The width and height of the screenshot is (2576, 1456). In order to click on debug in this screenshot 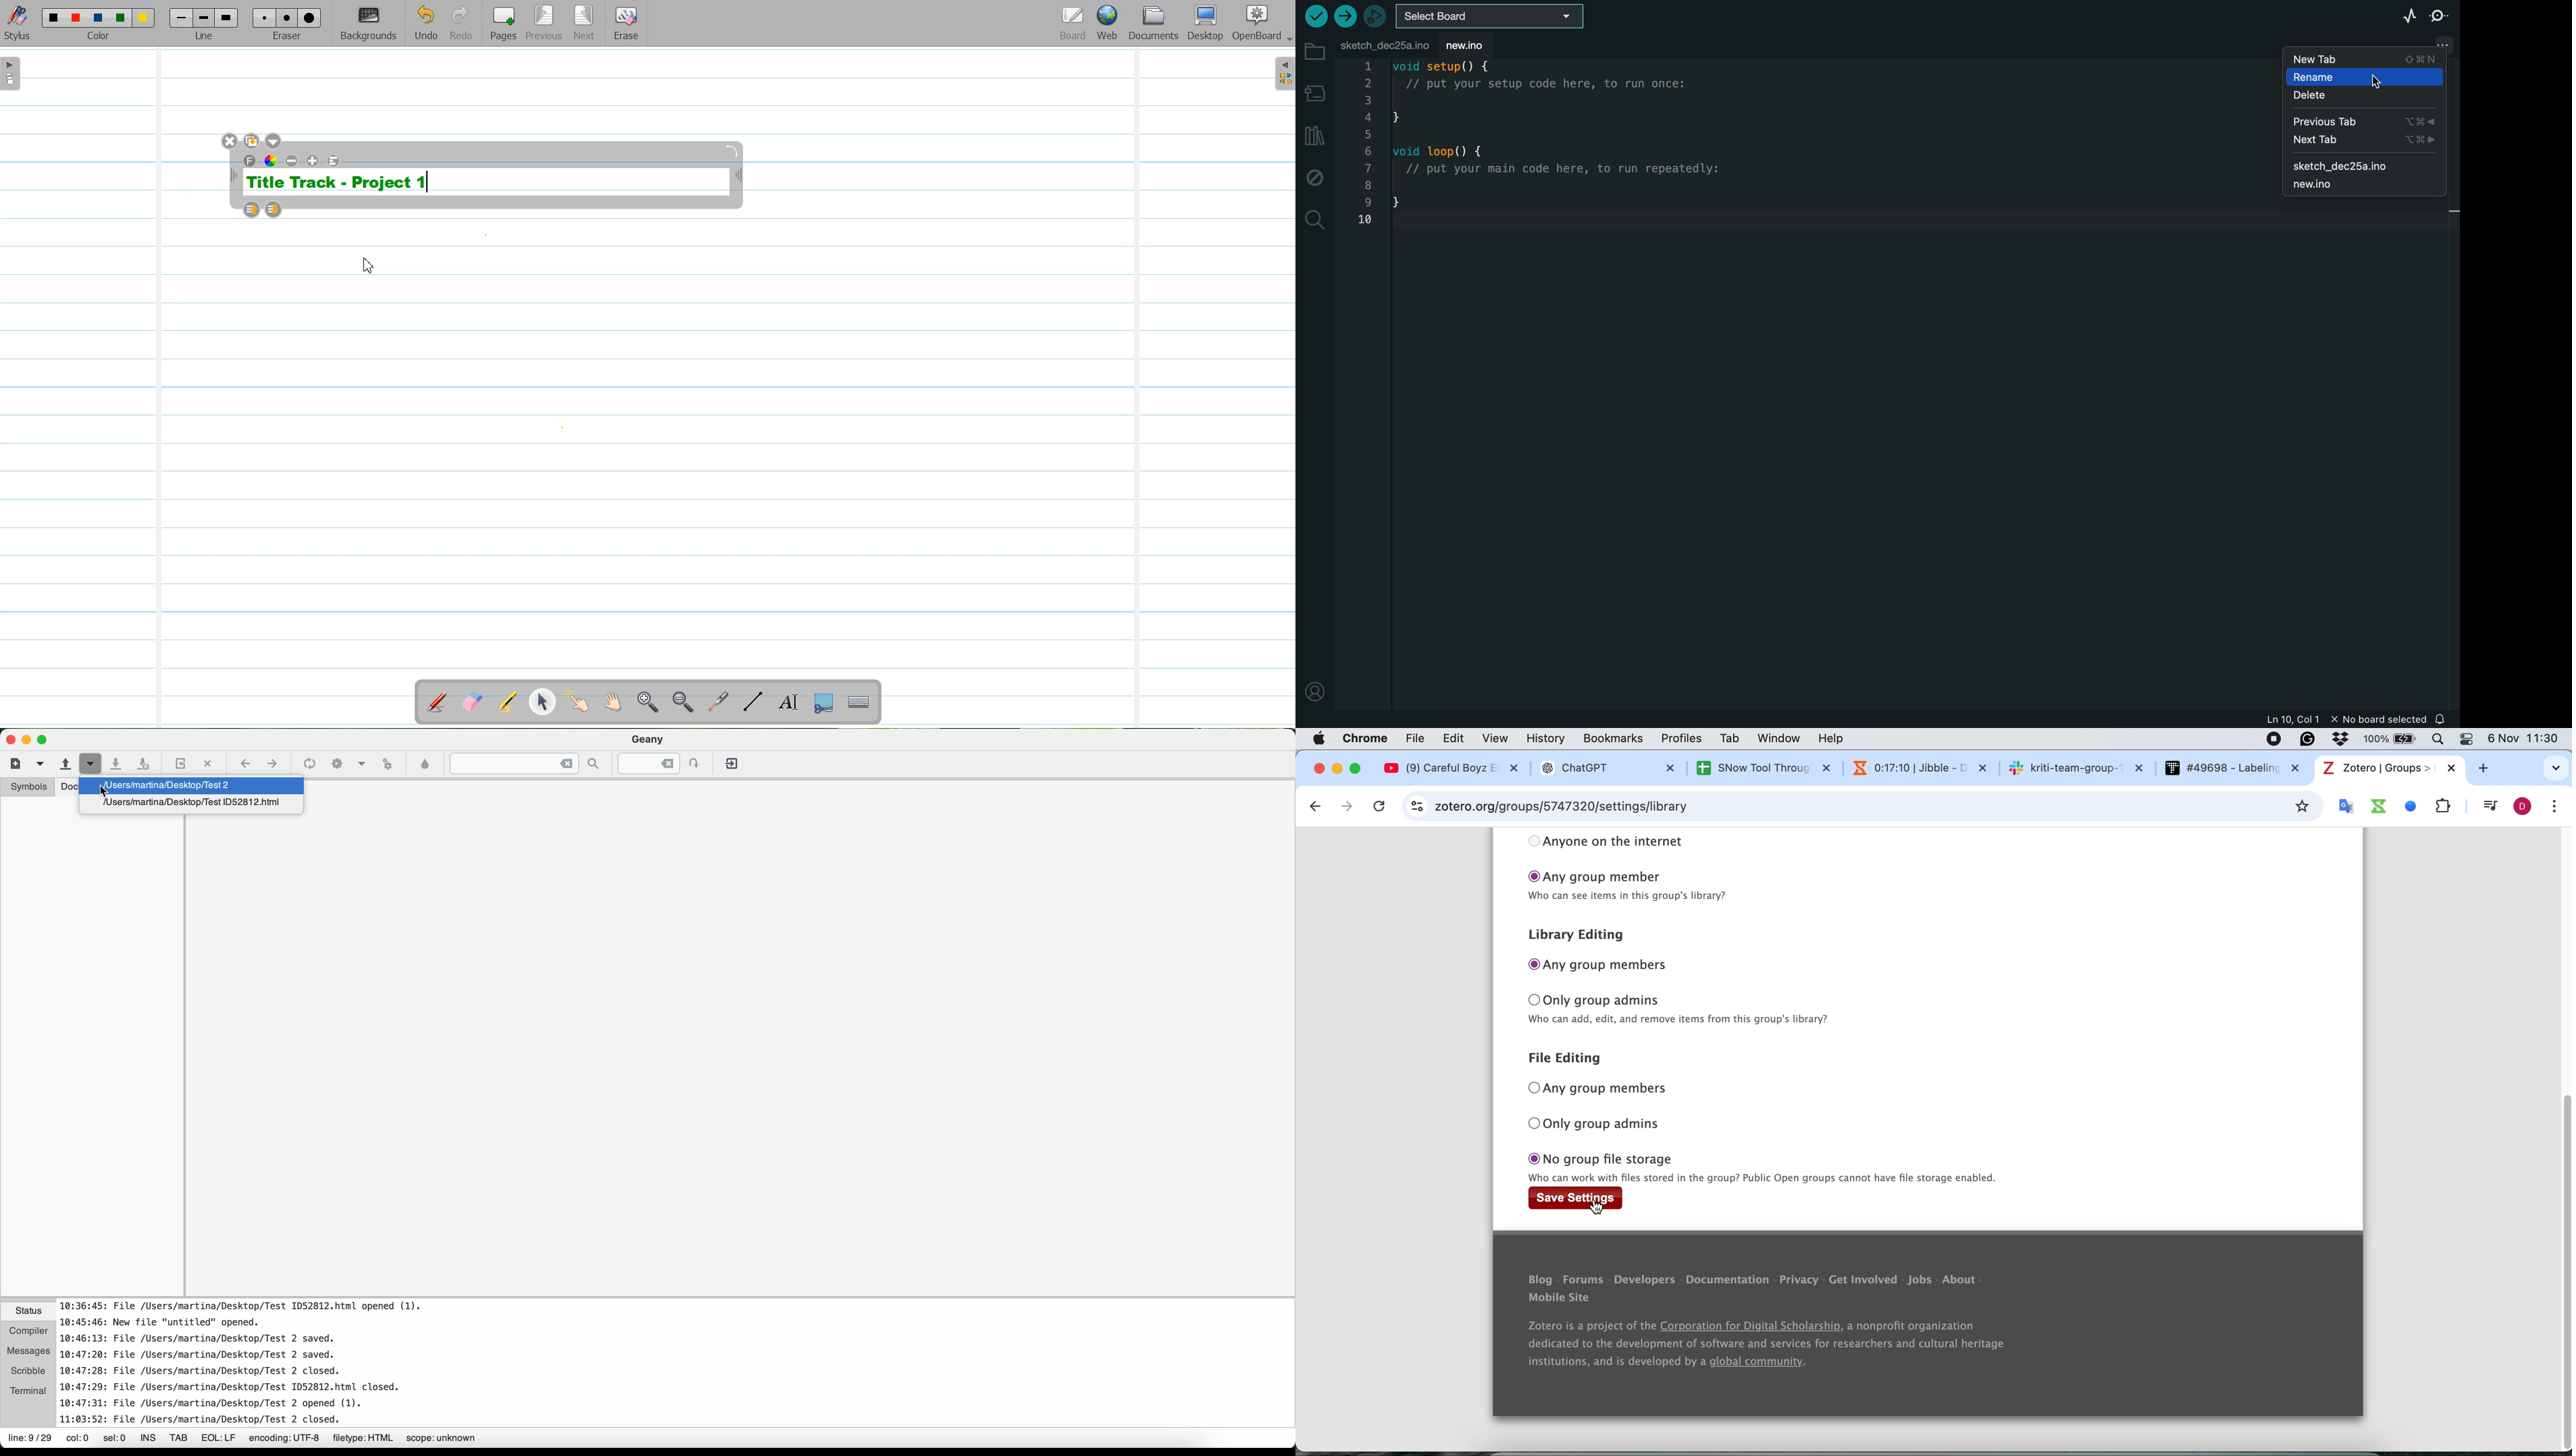, I will do `click(1314, 178)`.